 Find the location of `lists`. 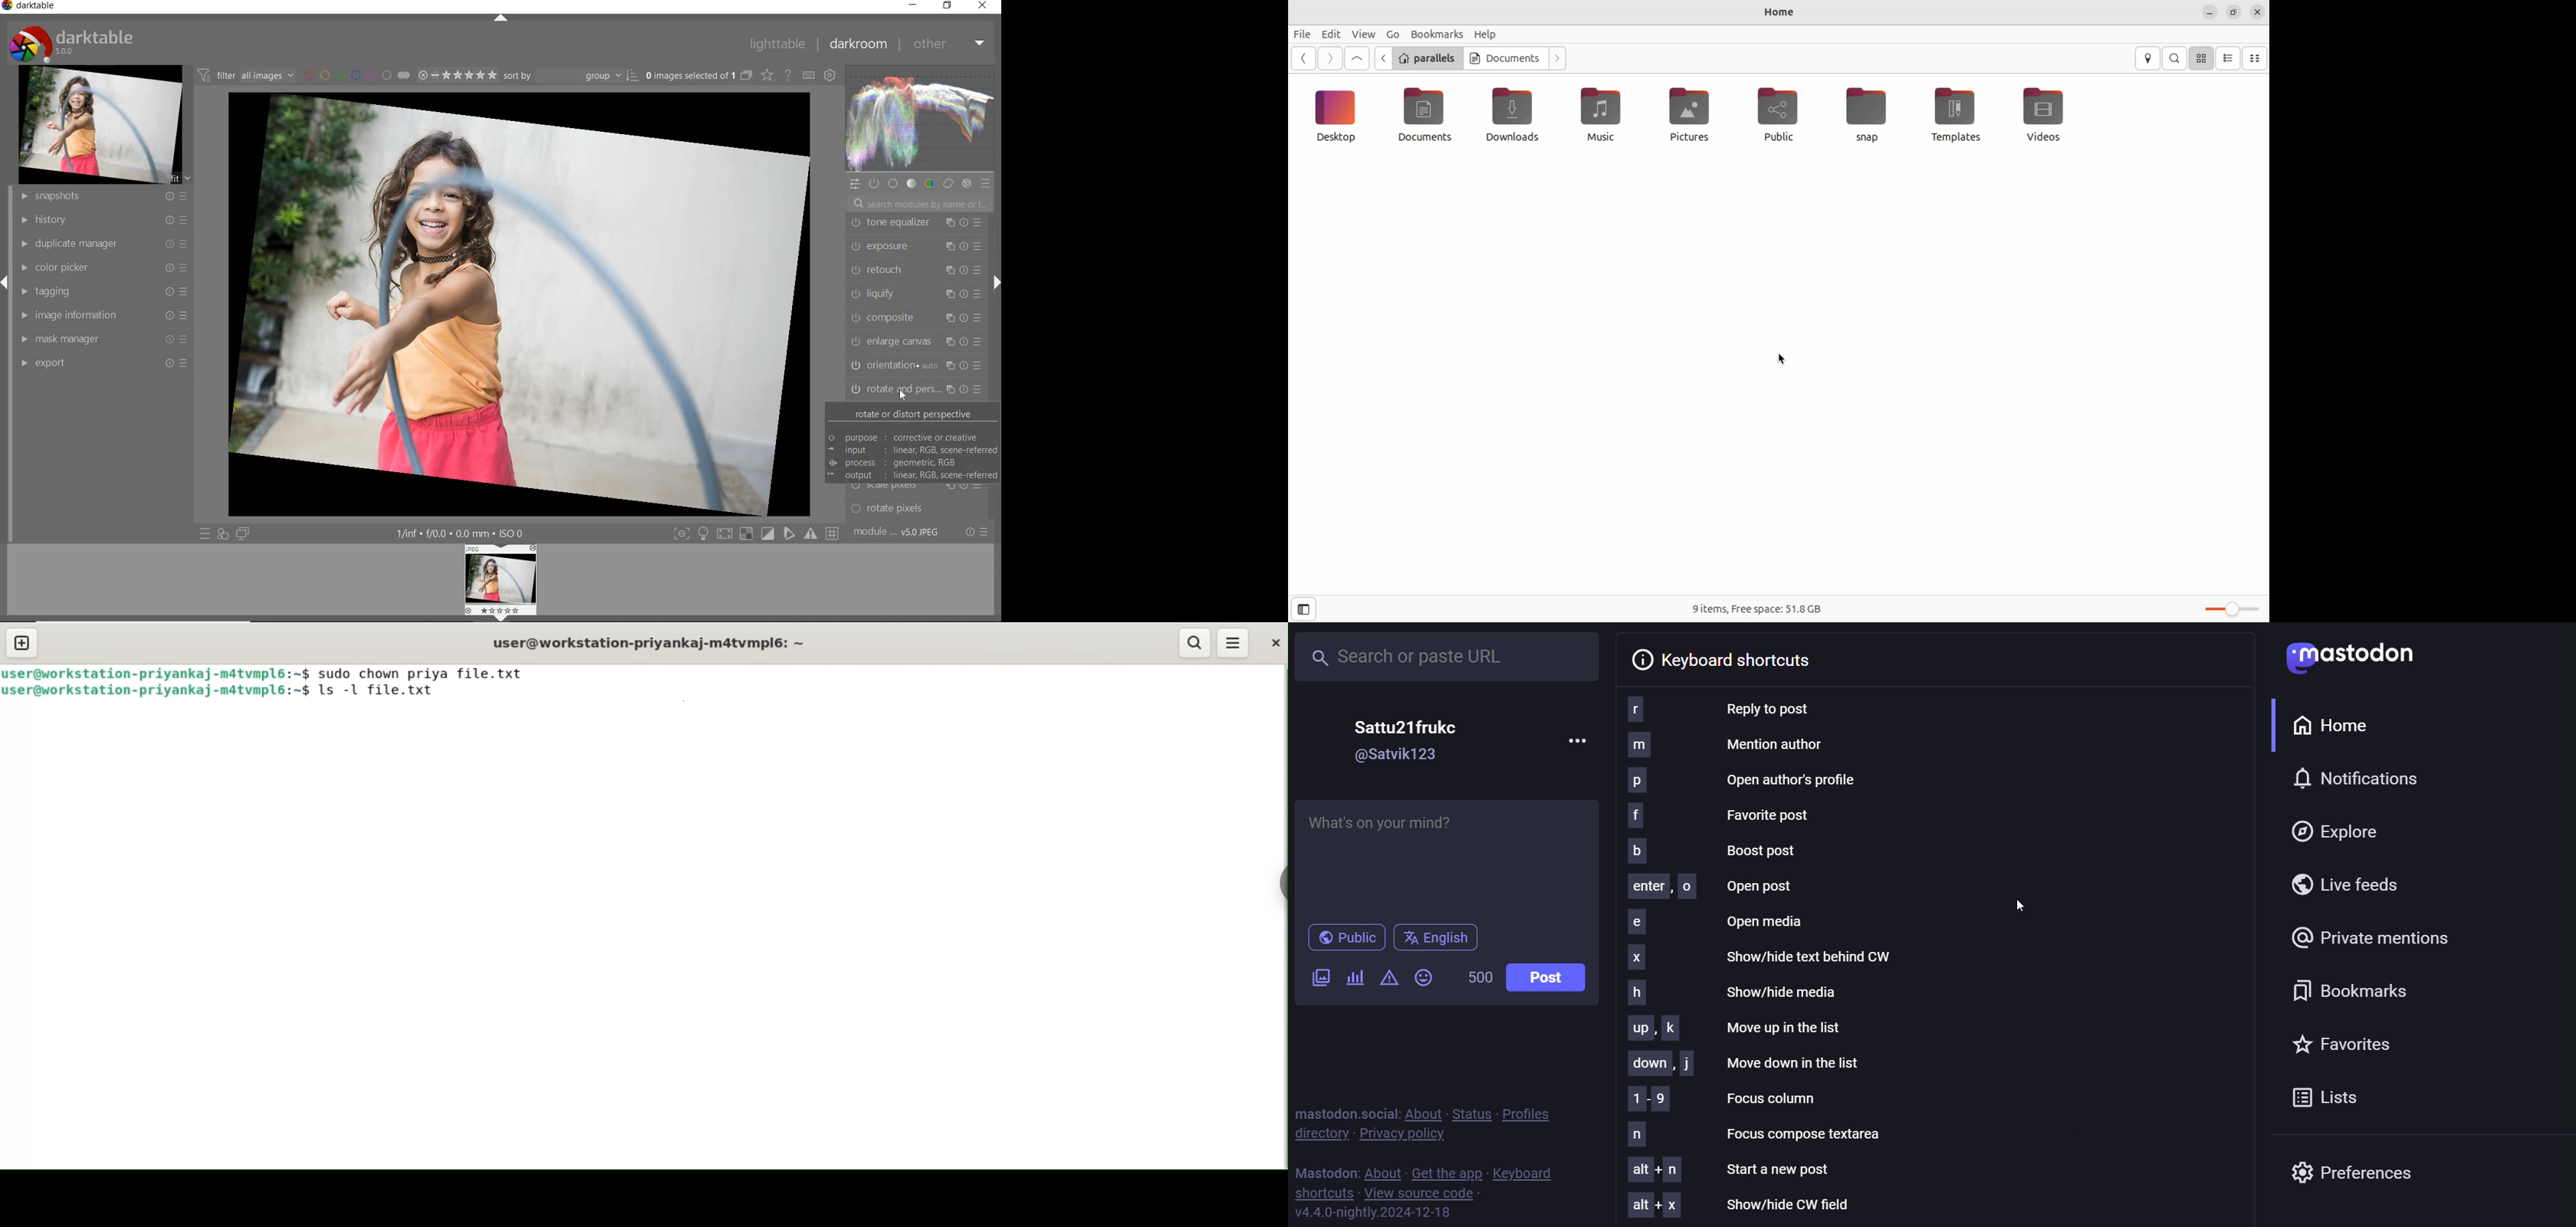

lists is located at coordinates (2328, 1099).